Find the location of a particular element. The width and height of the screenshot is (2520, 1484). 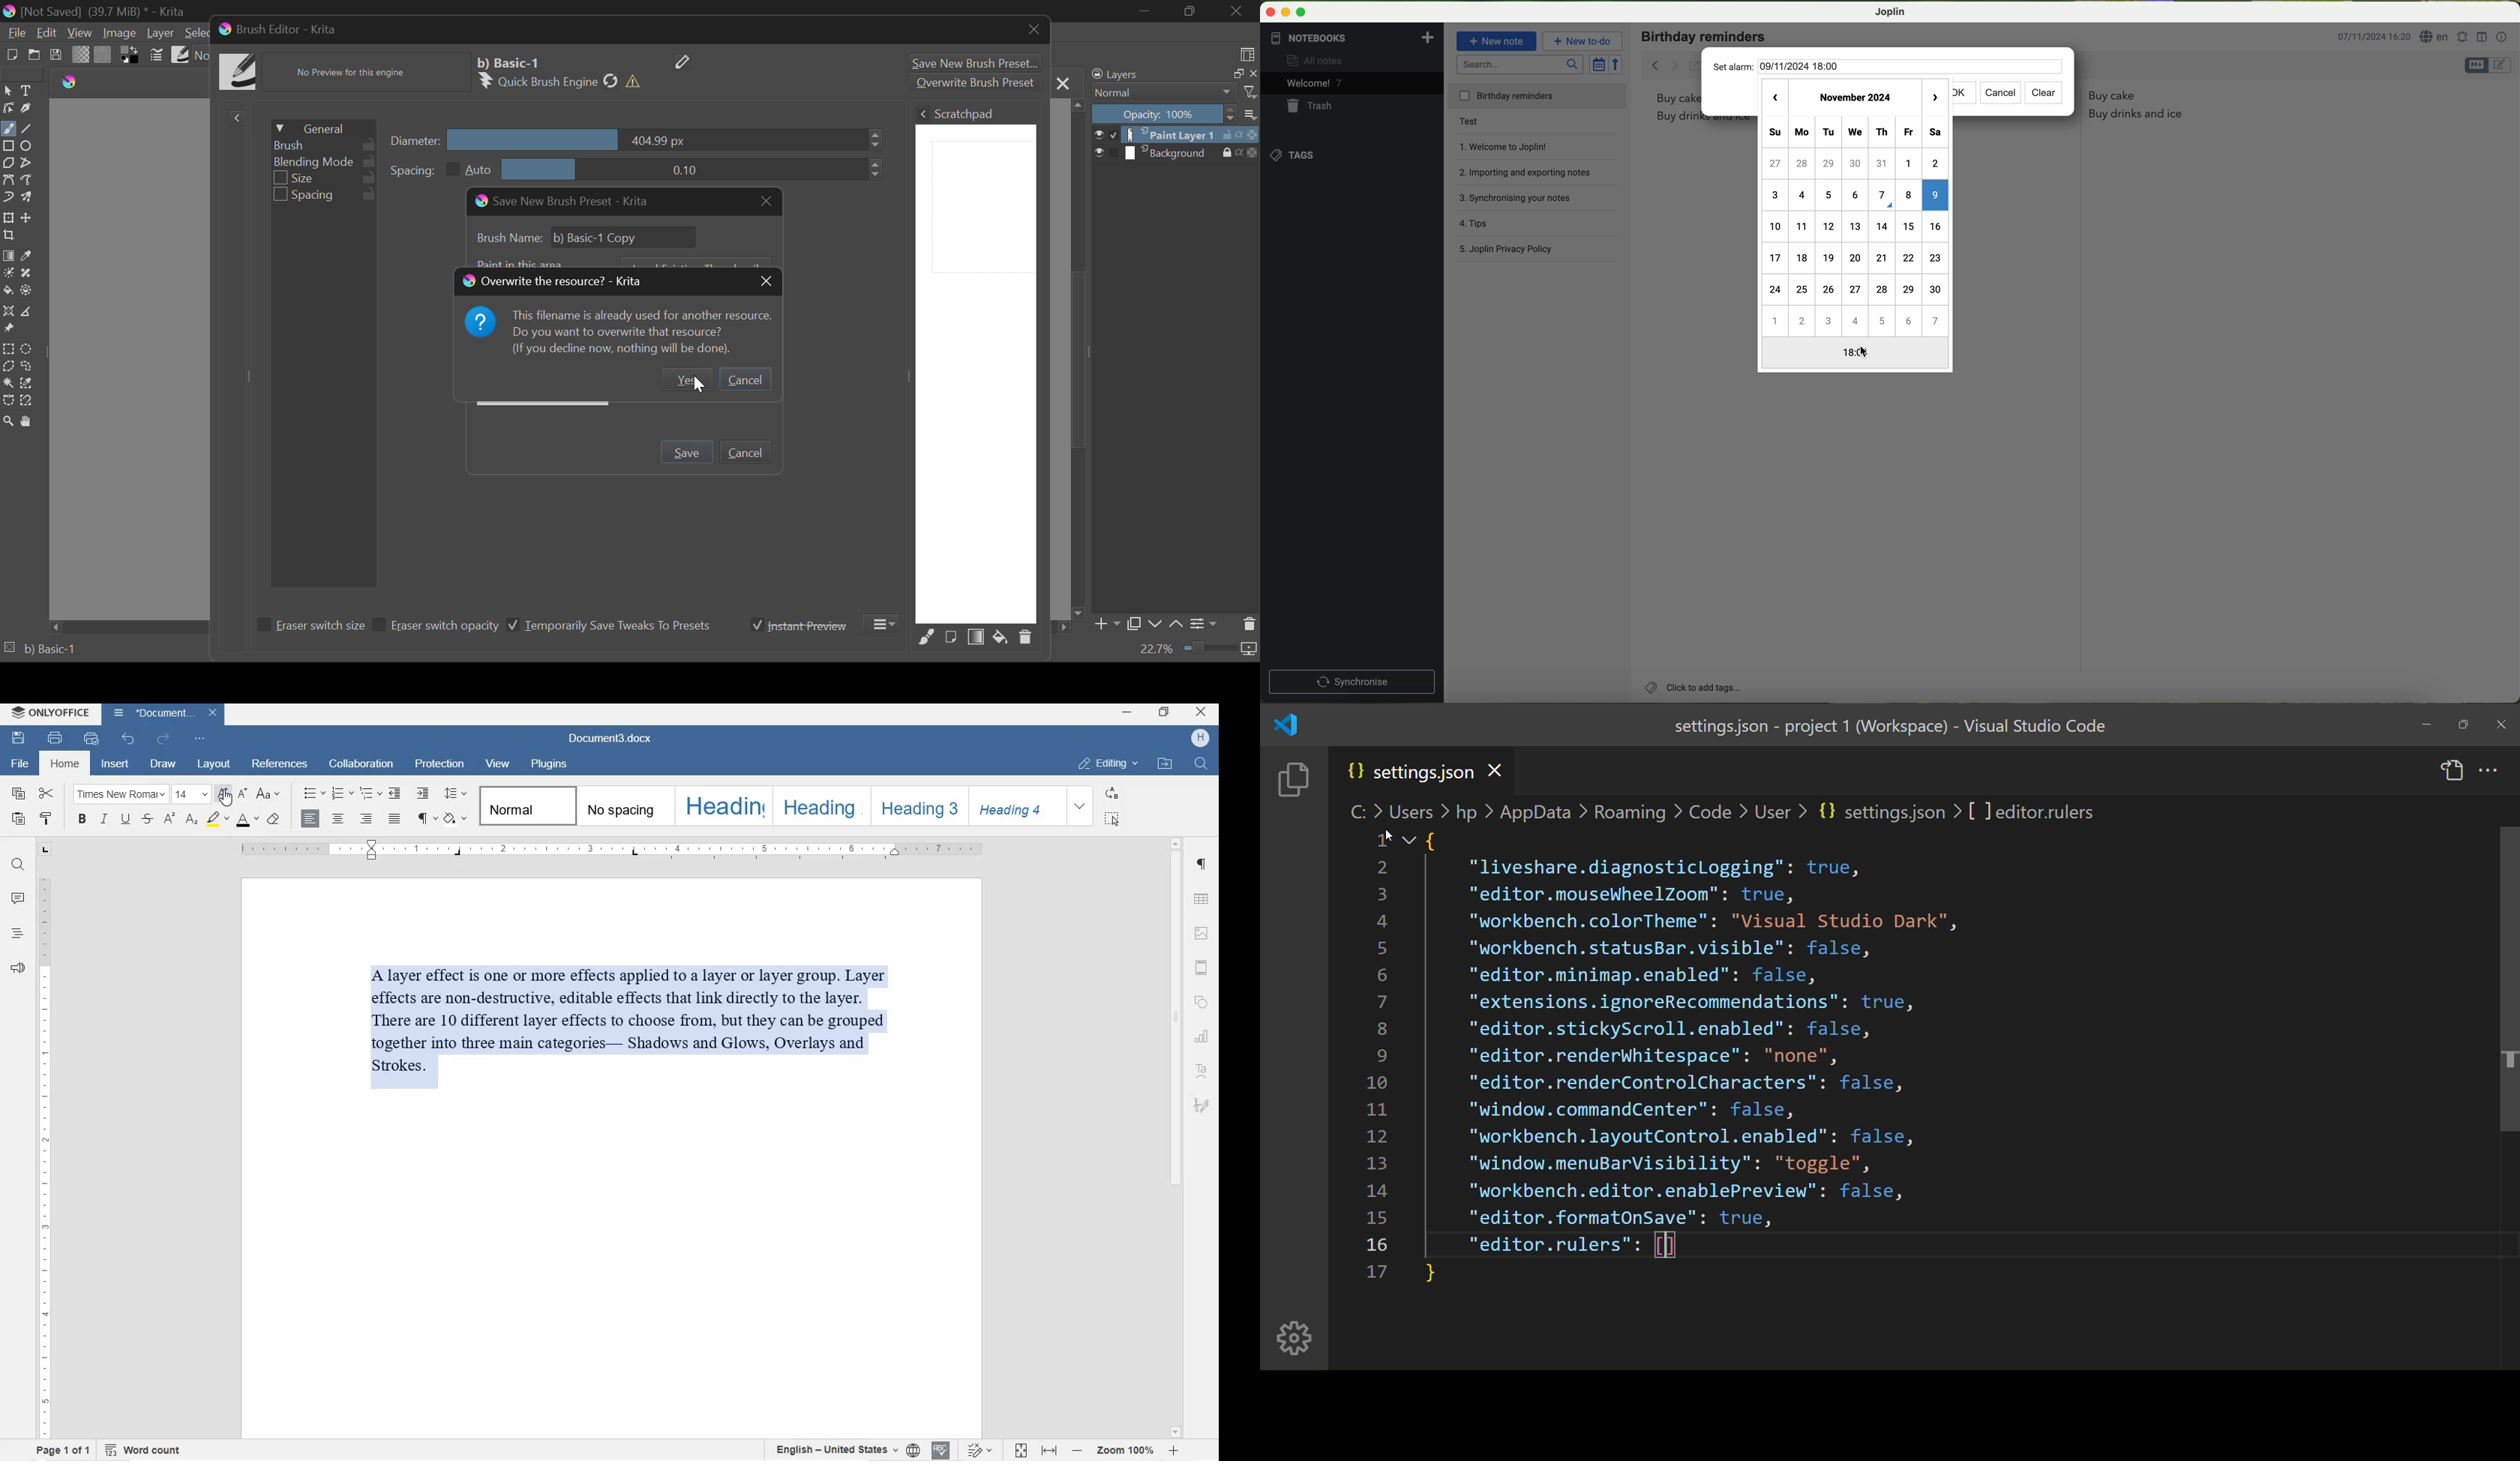

next is located at coordinates (1930, 94).